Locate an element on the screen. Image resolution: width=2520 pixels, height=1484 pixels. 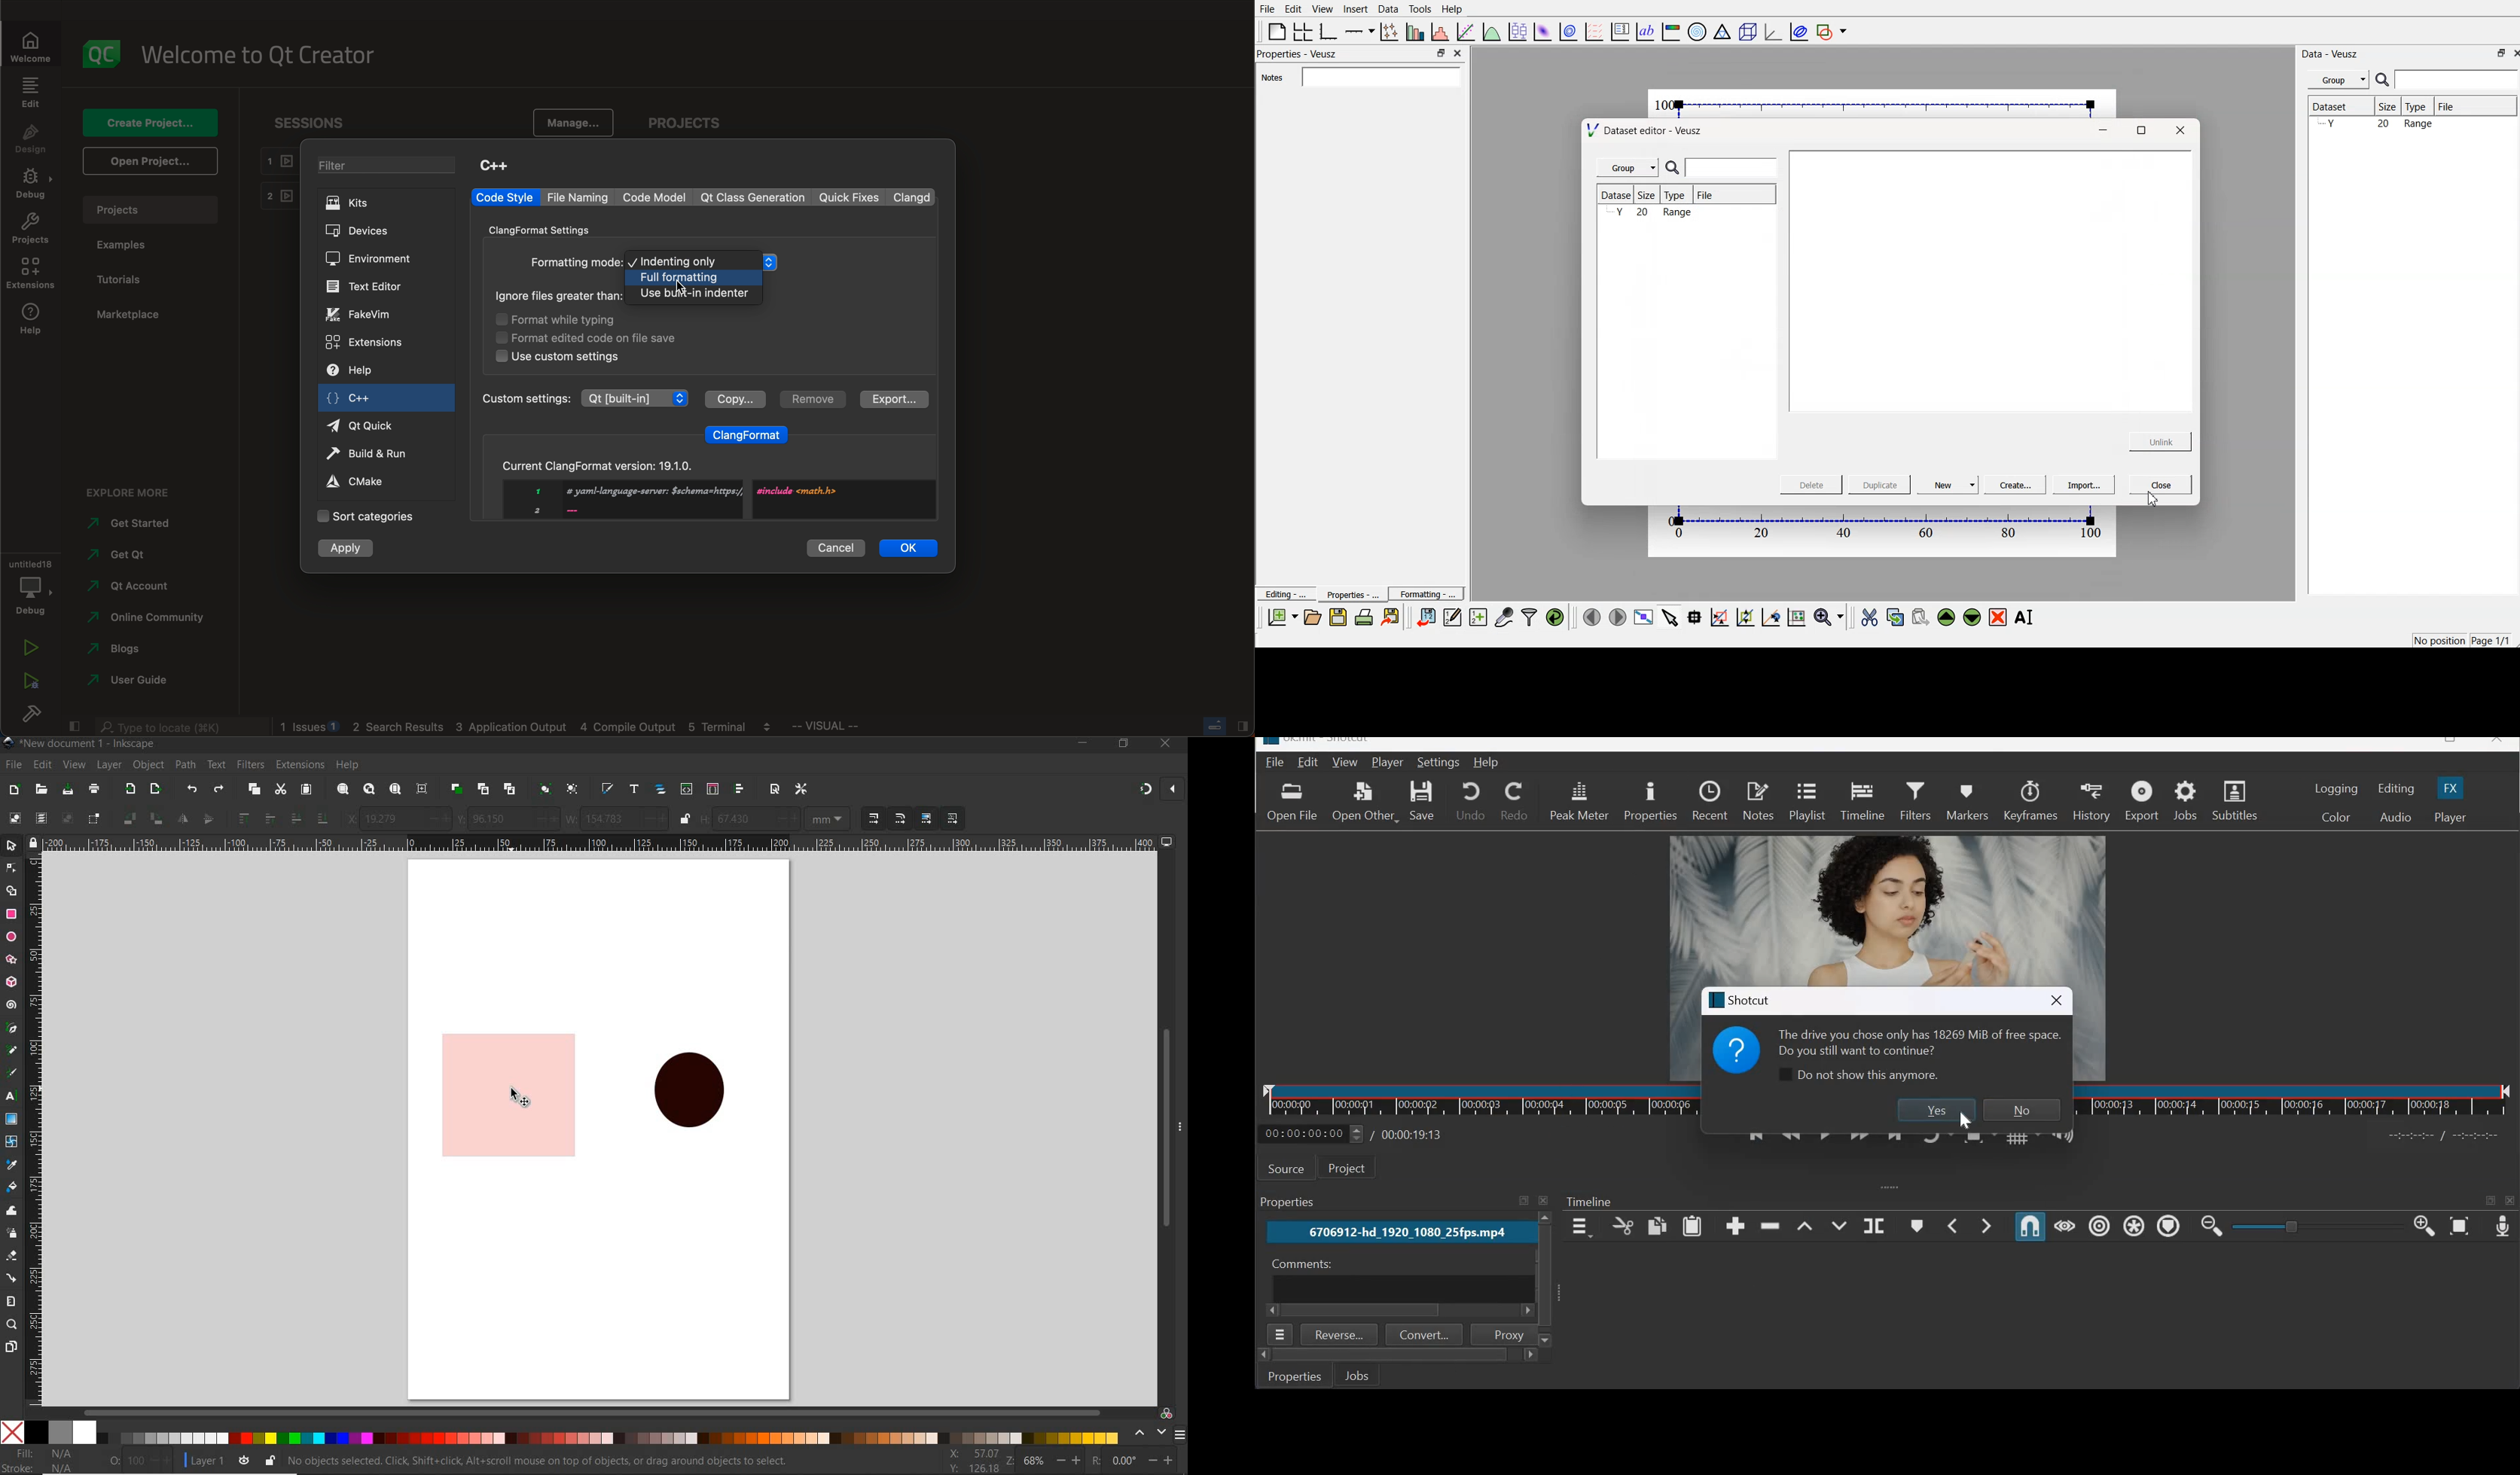
current format version is located at coordinates (706, 484).